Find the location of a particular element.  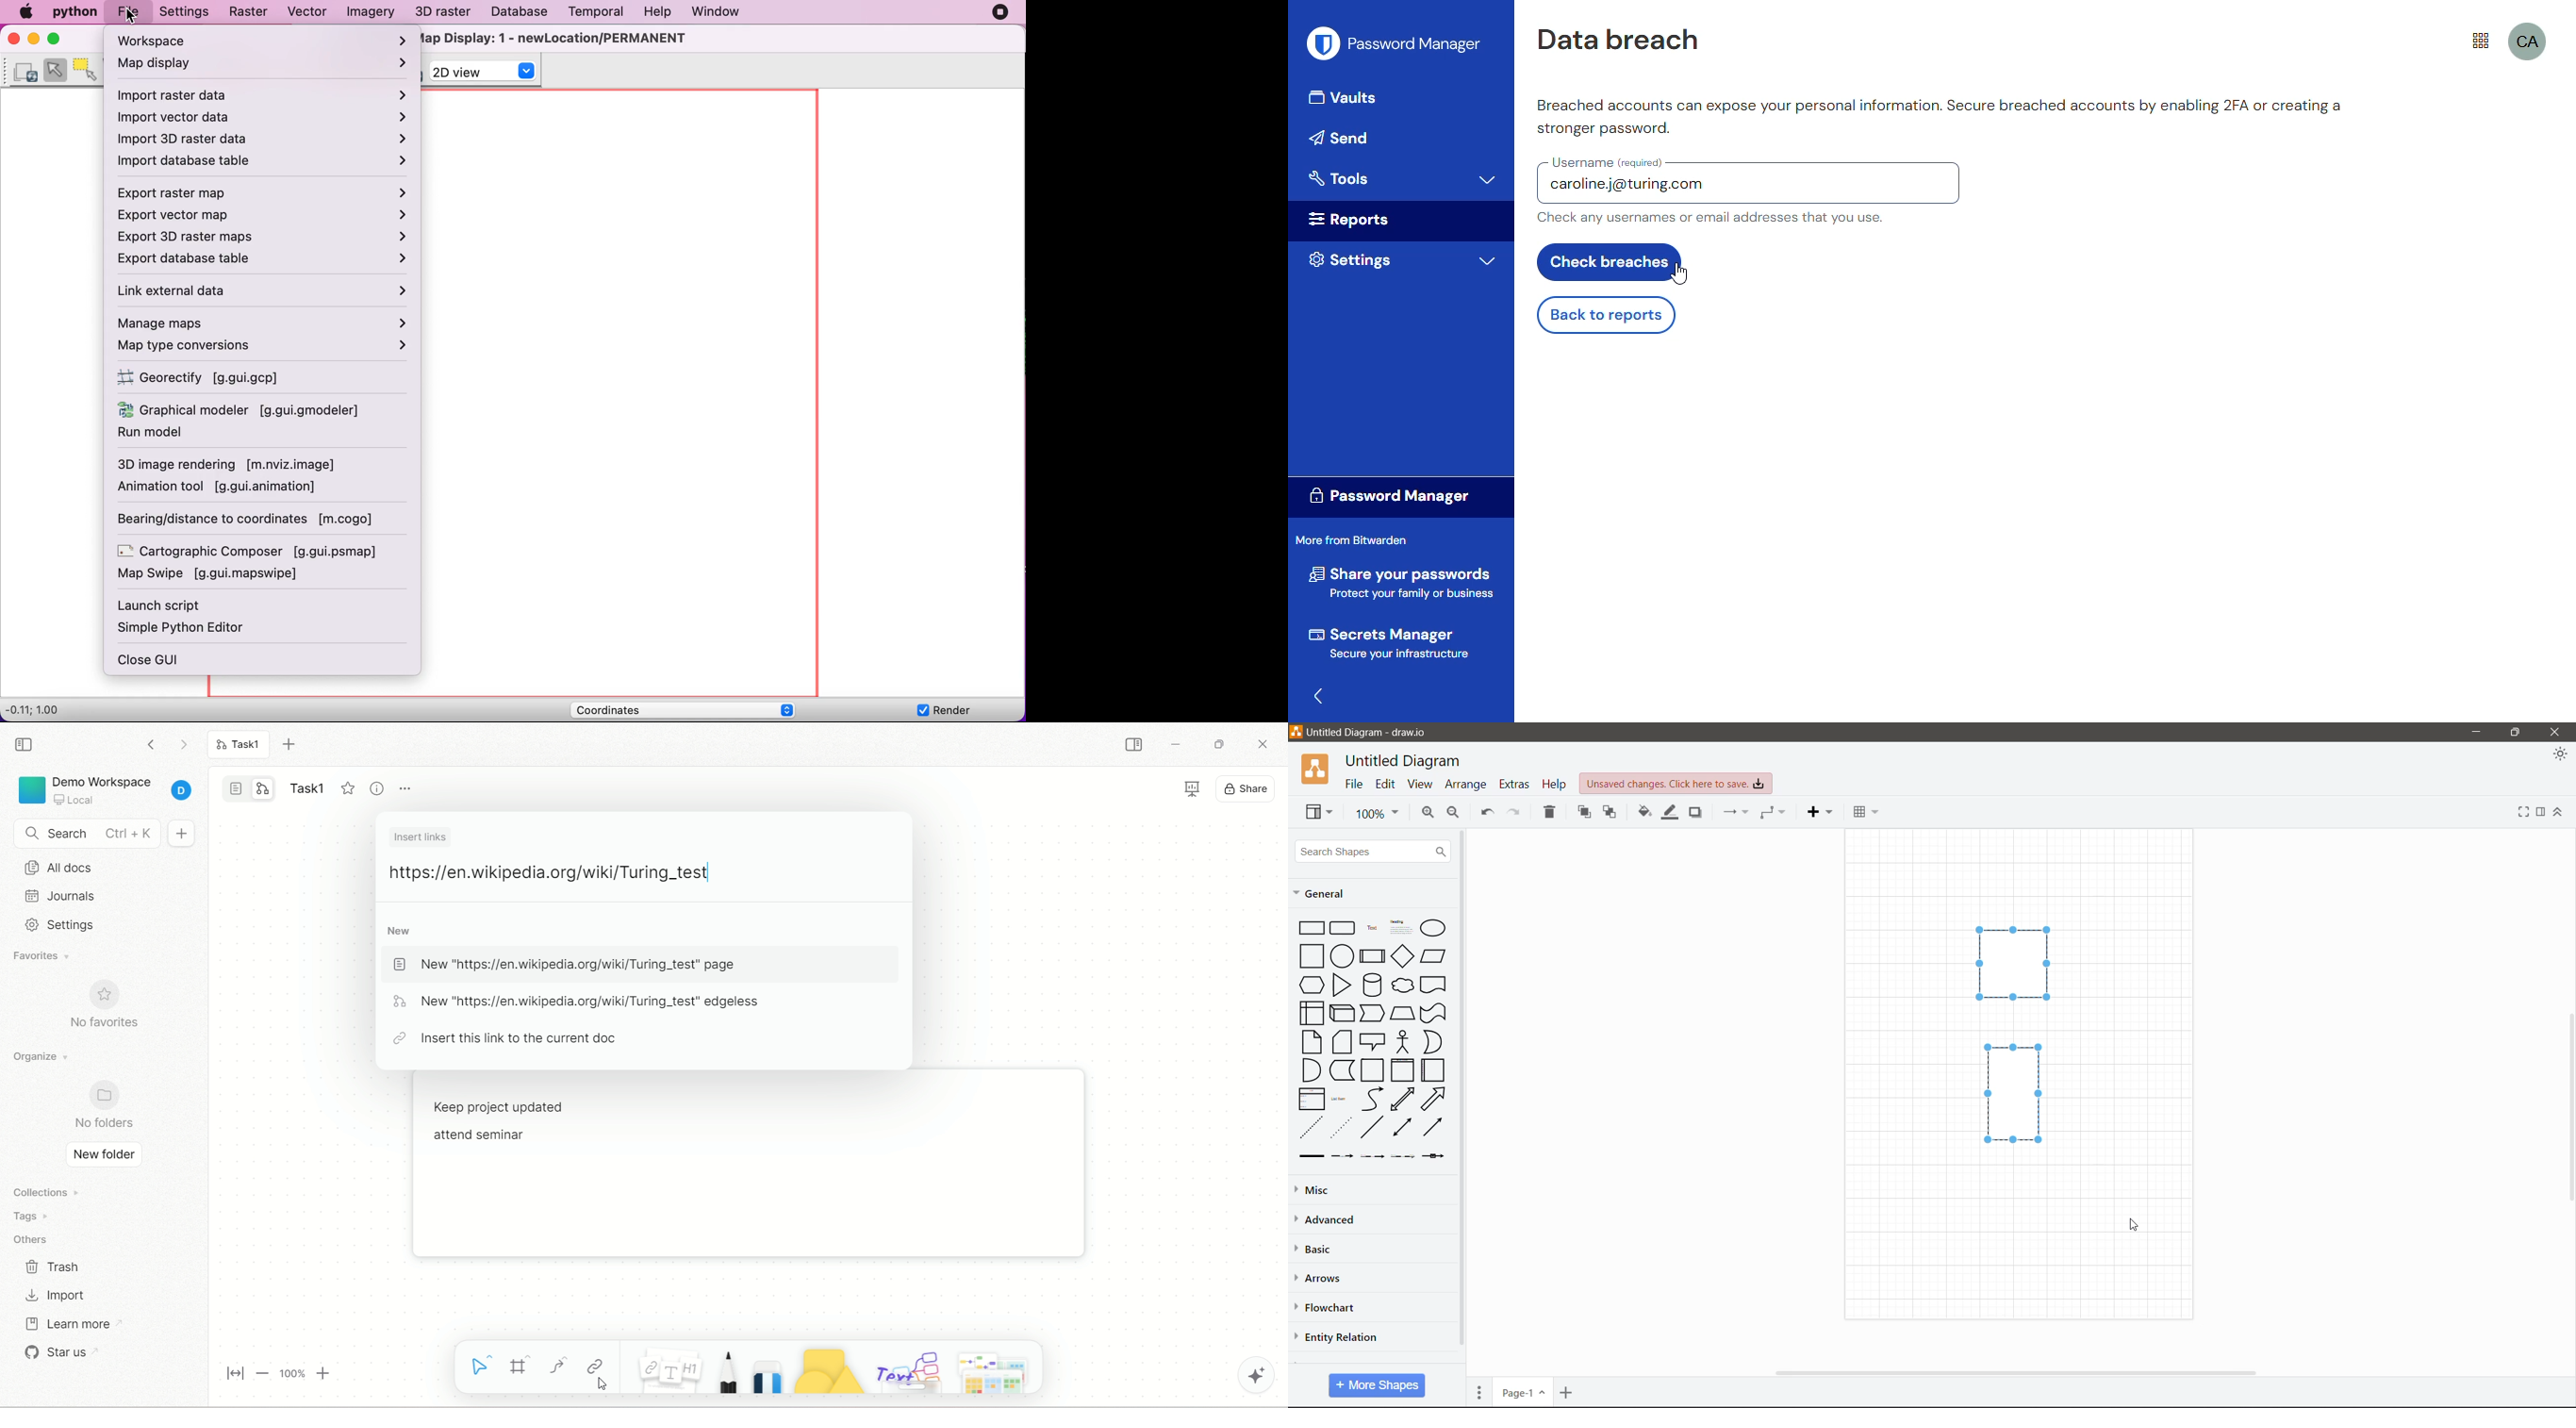

note is located at coordinates (669, 1371).